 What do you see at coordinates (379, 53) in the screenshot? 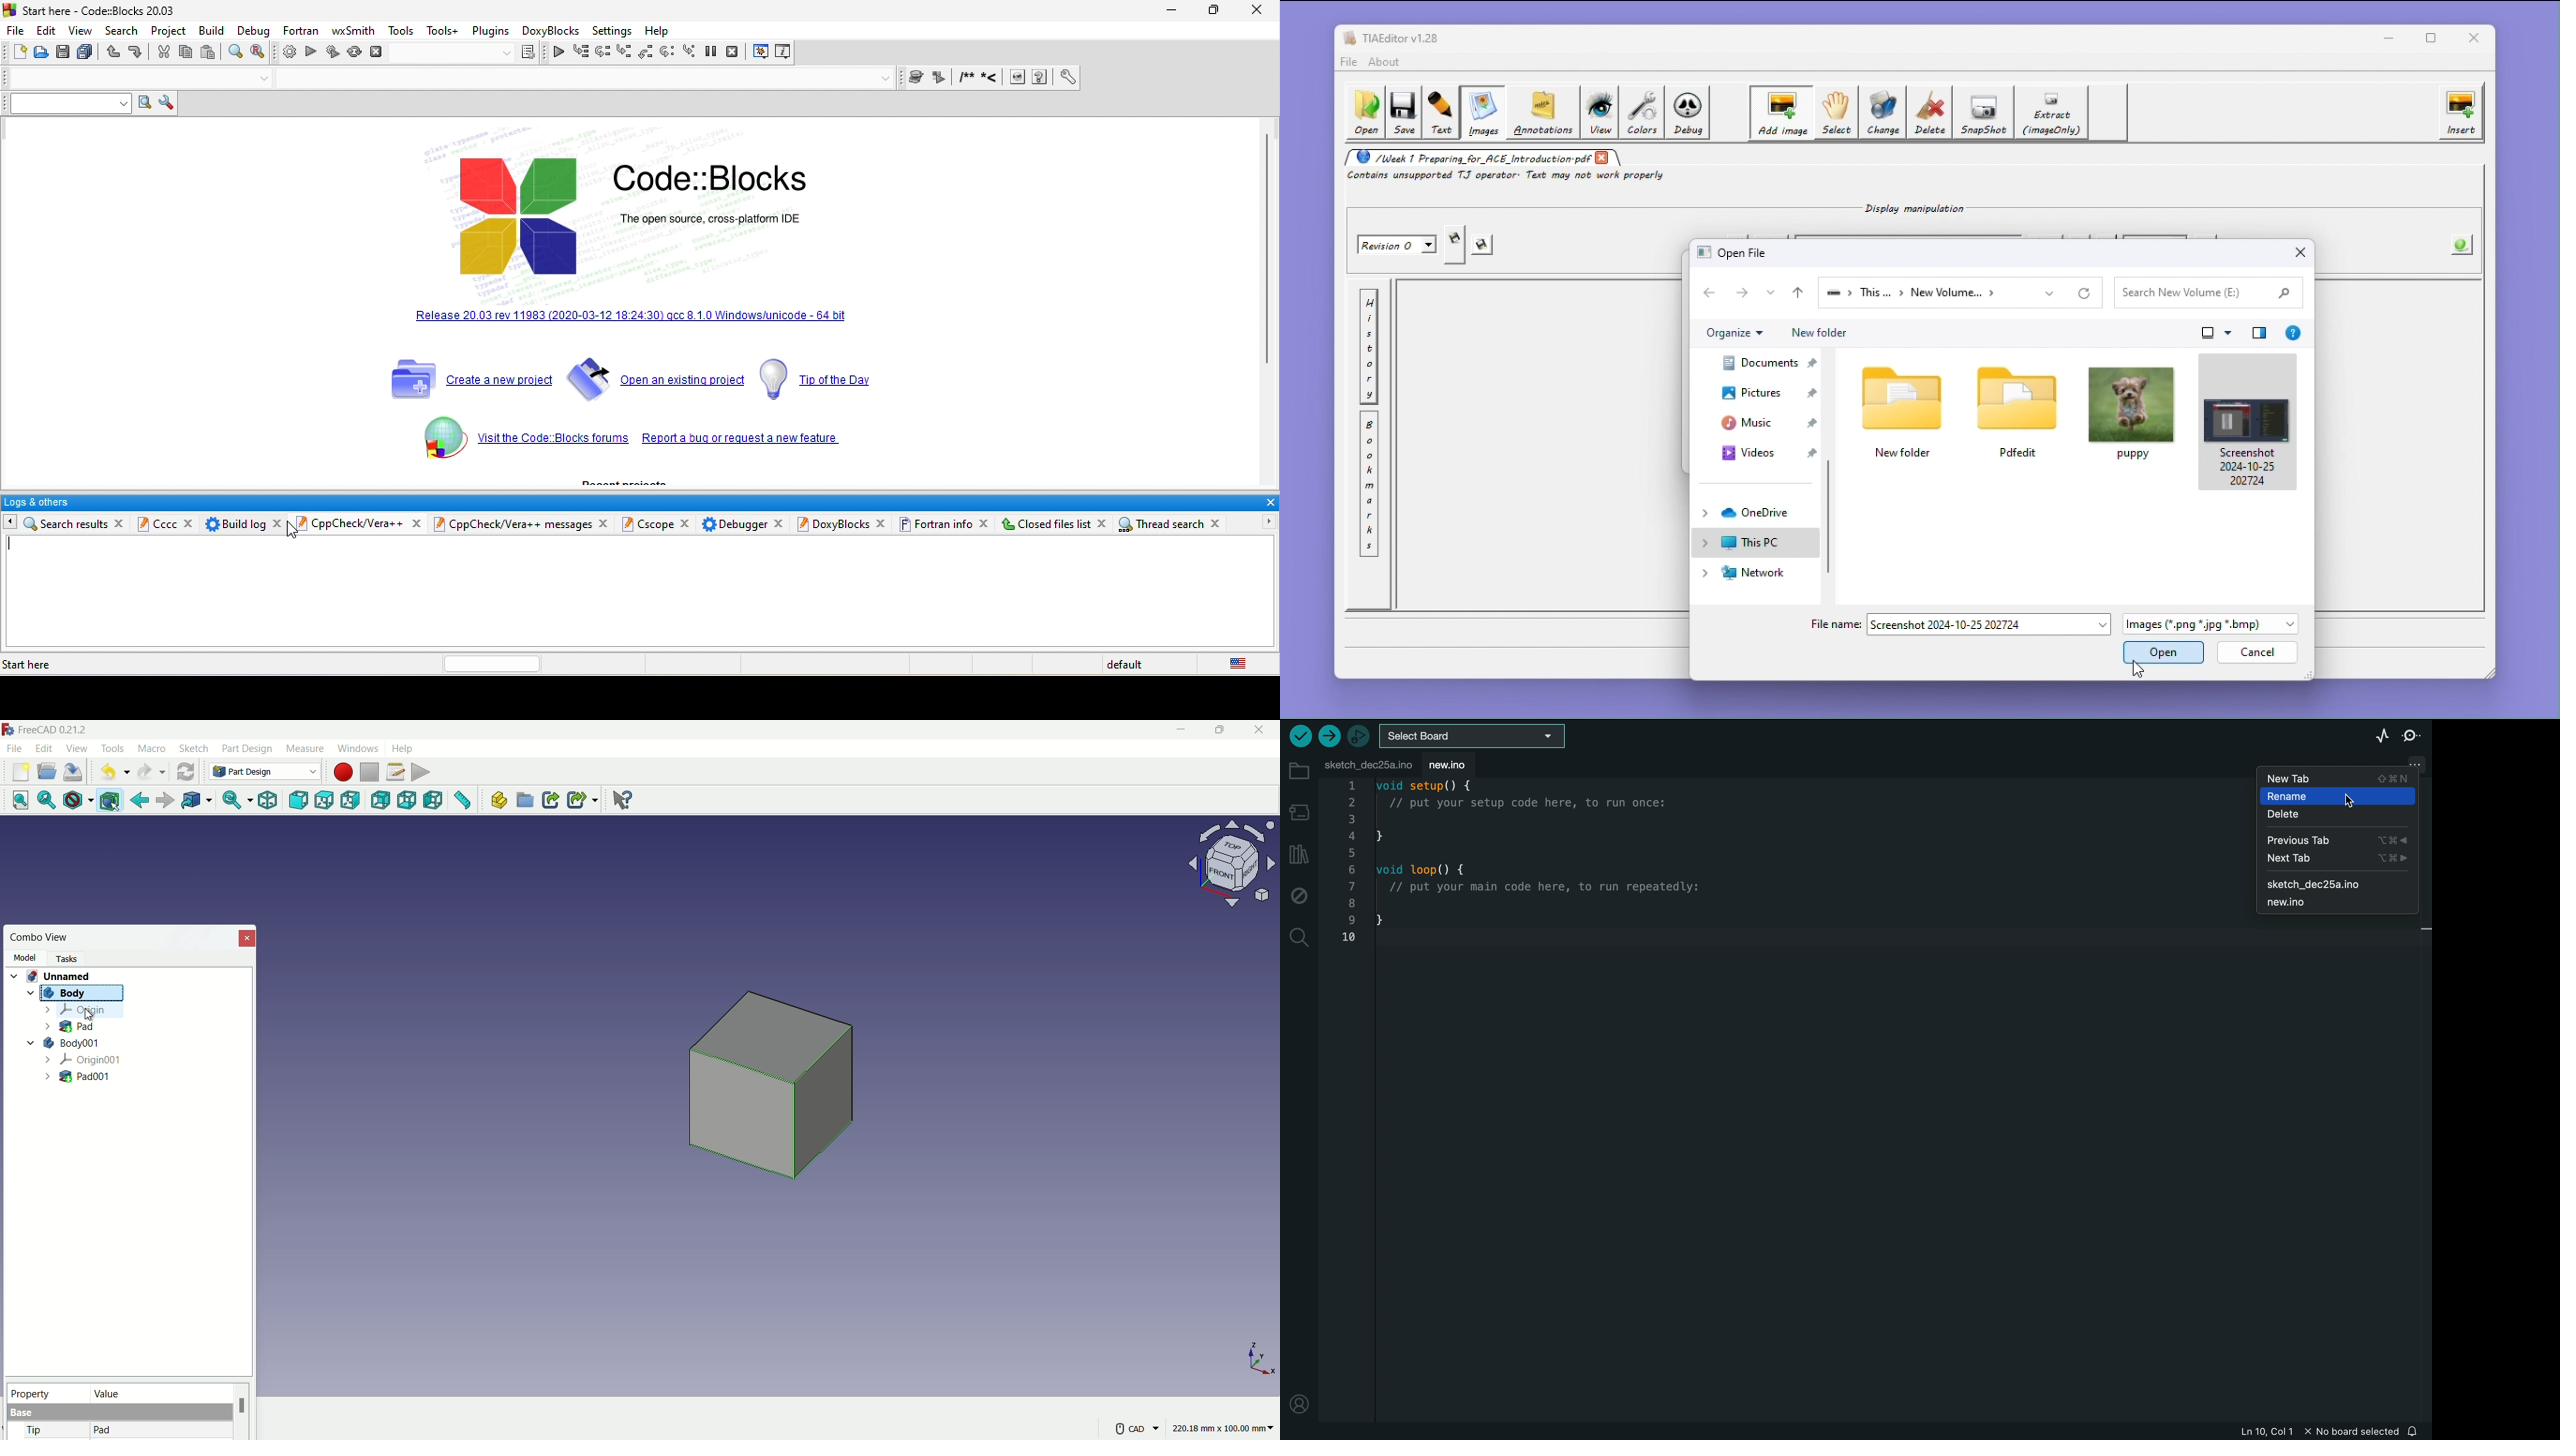
I see `abort` at bounding box center [379, 53].